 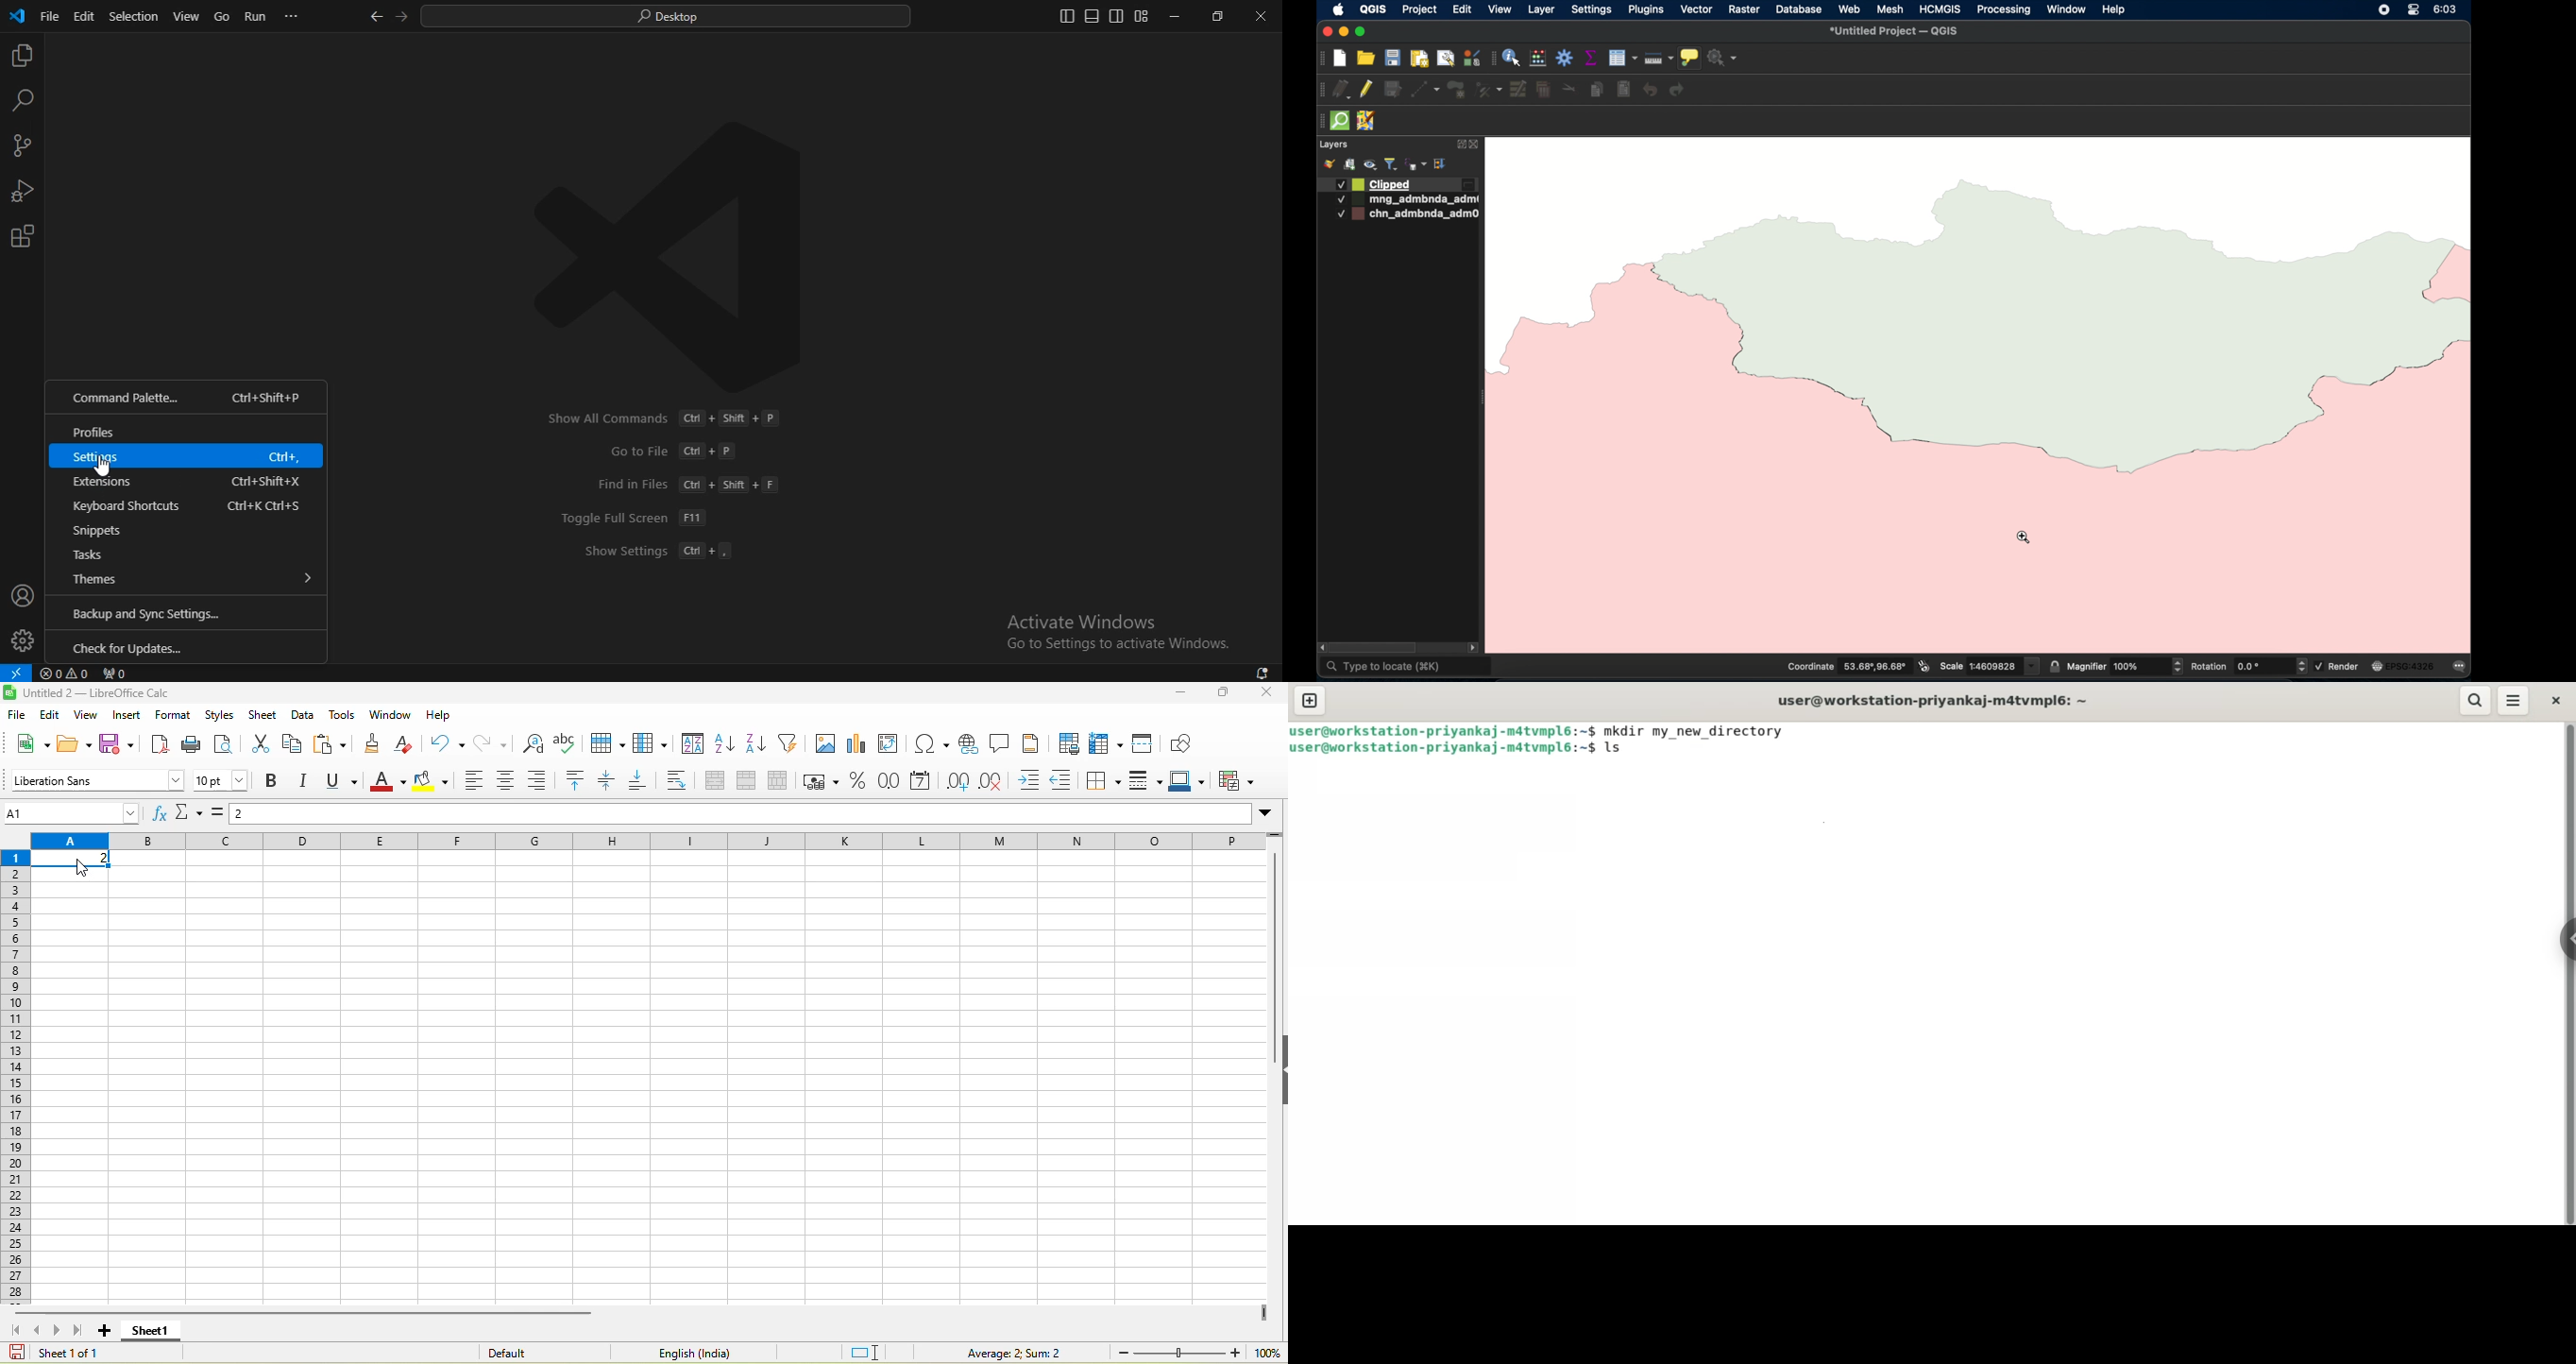 I want to click on formula, so click(x=221, y=817).